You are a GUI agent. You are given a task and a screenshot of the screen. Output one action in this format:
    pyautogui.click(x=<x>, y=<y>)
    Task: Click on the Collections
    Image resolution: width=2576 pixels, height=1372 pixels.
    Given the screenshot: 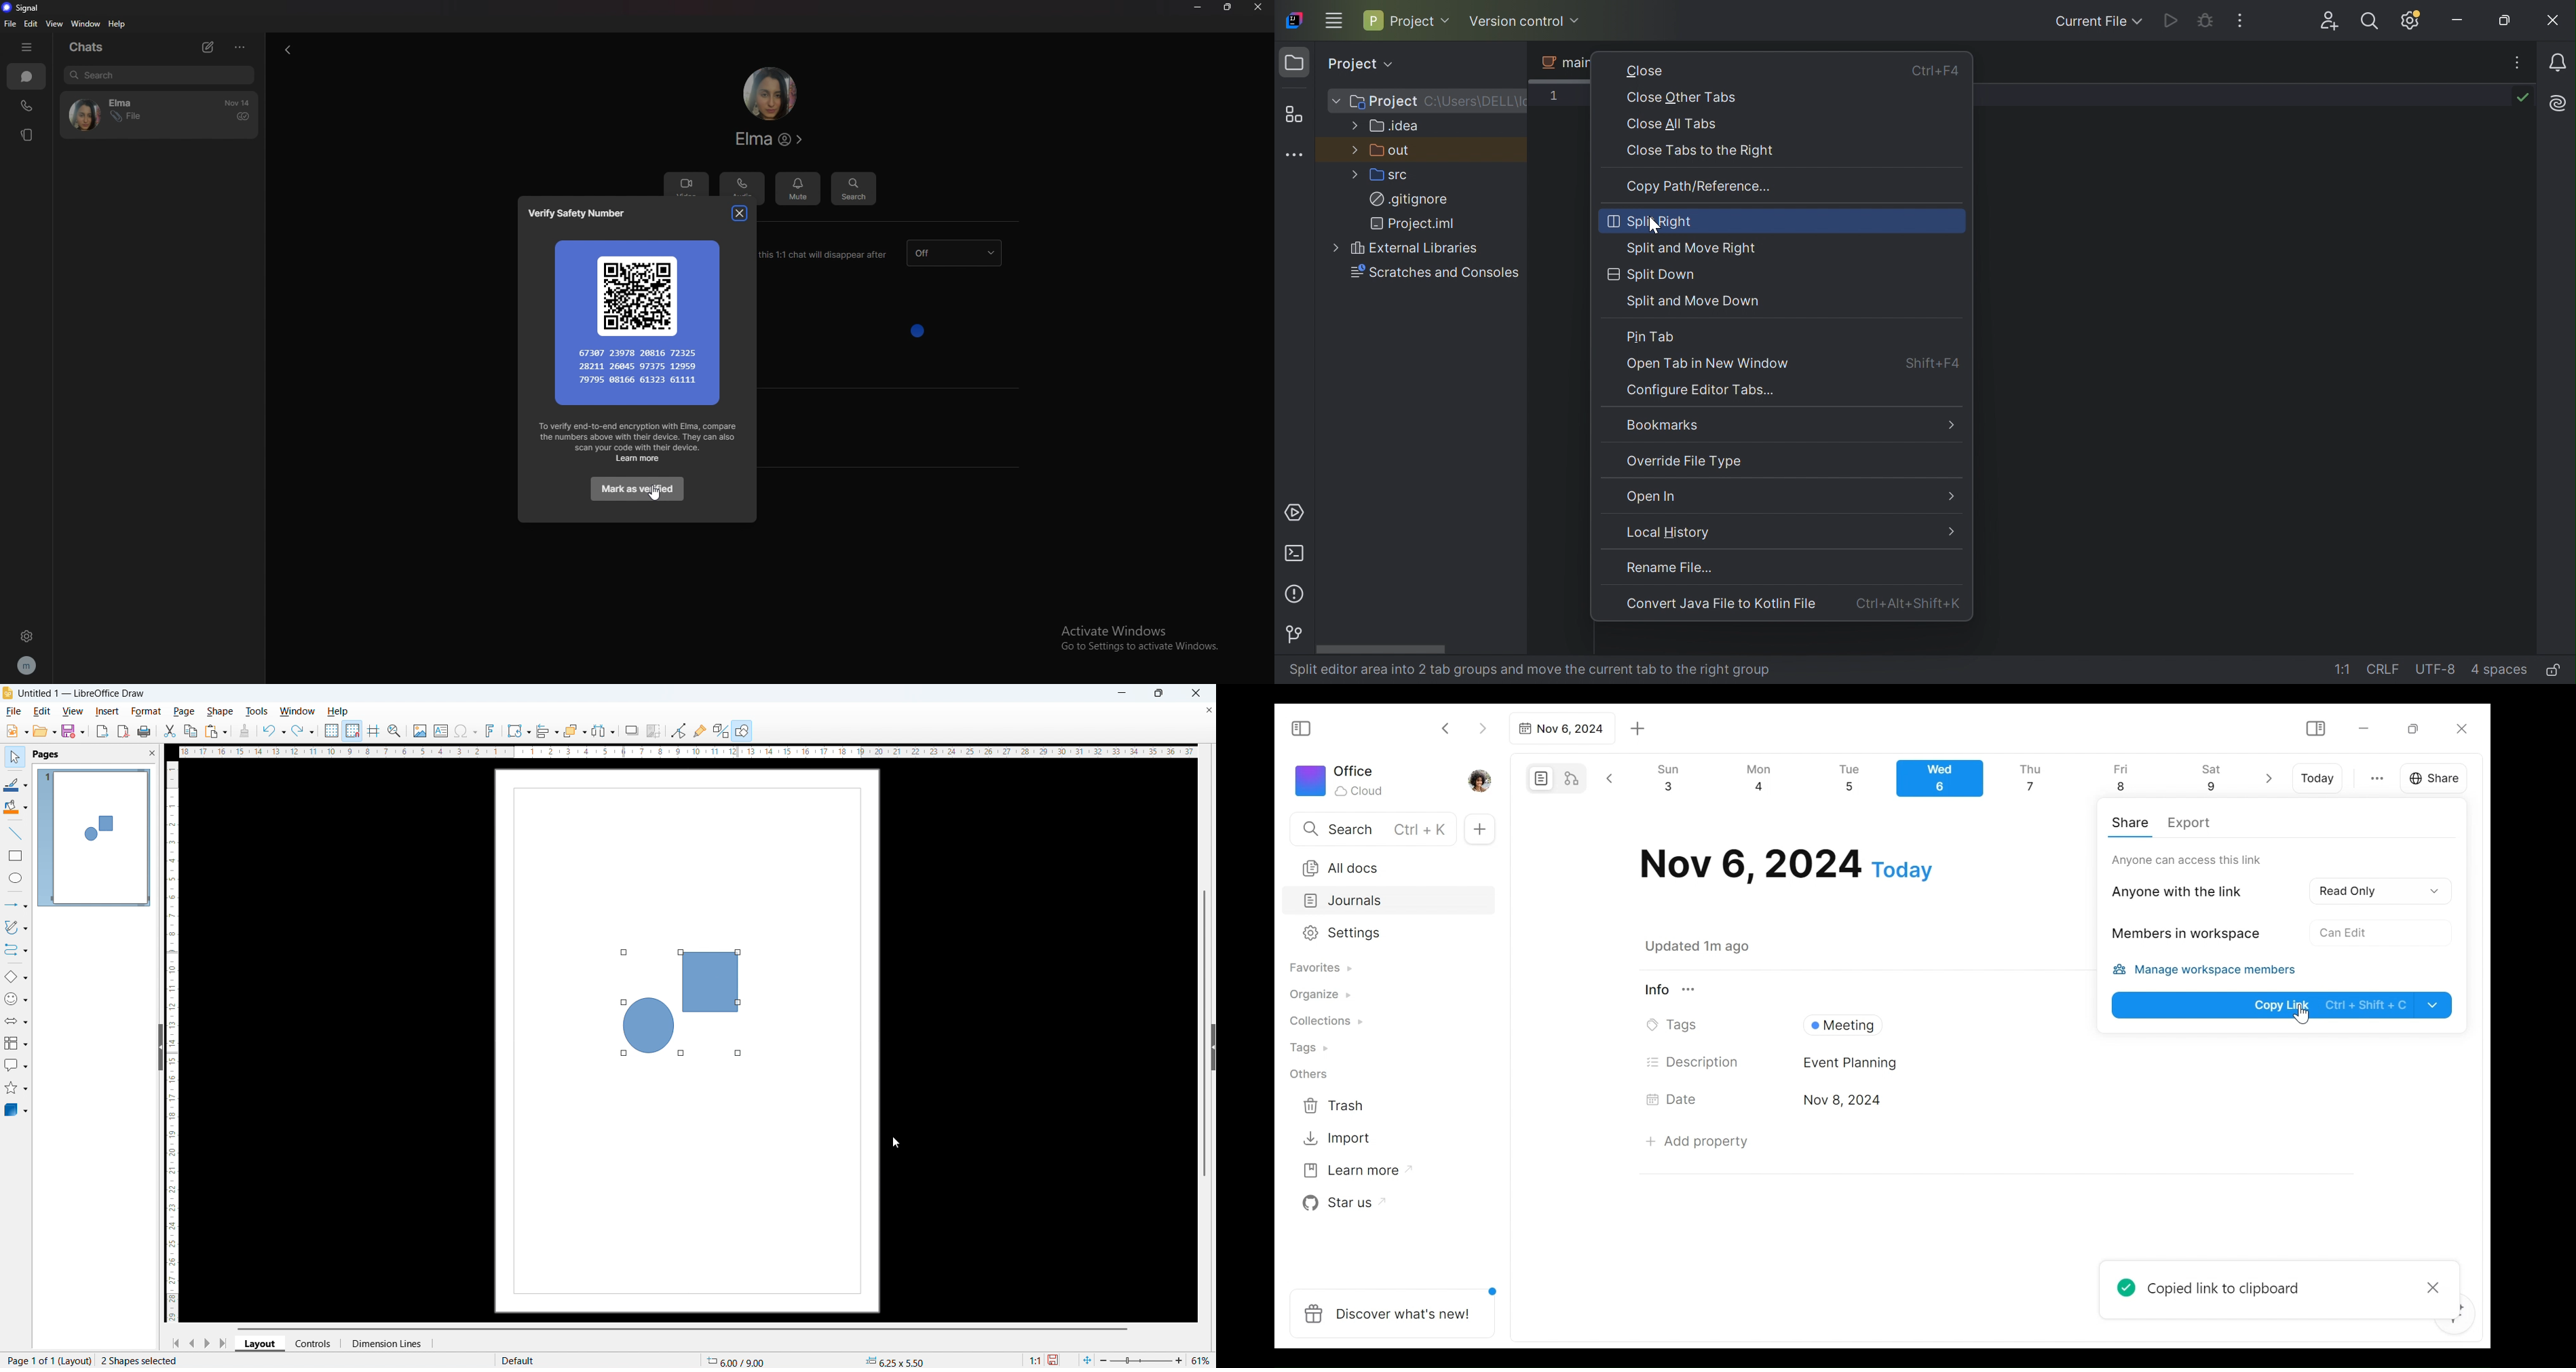 What is the action you would take?
    pyautogui.click(x=1324, y=1023)
    